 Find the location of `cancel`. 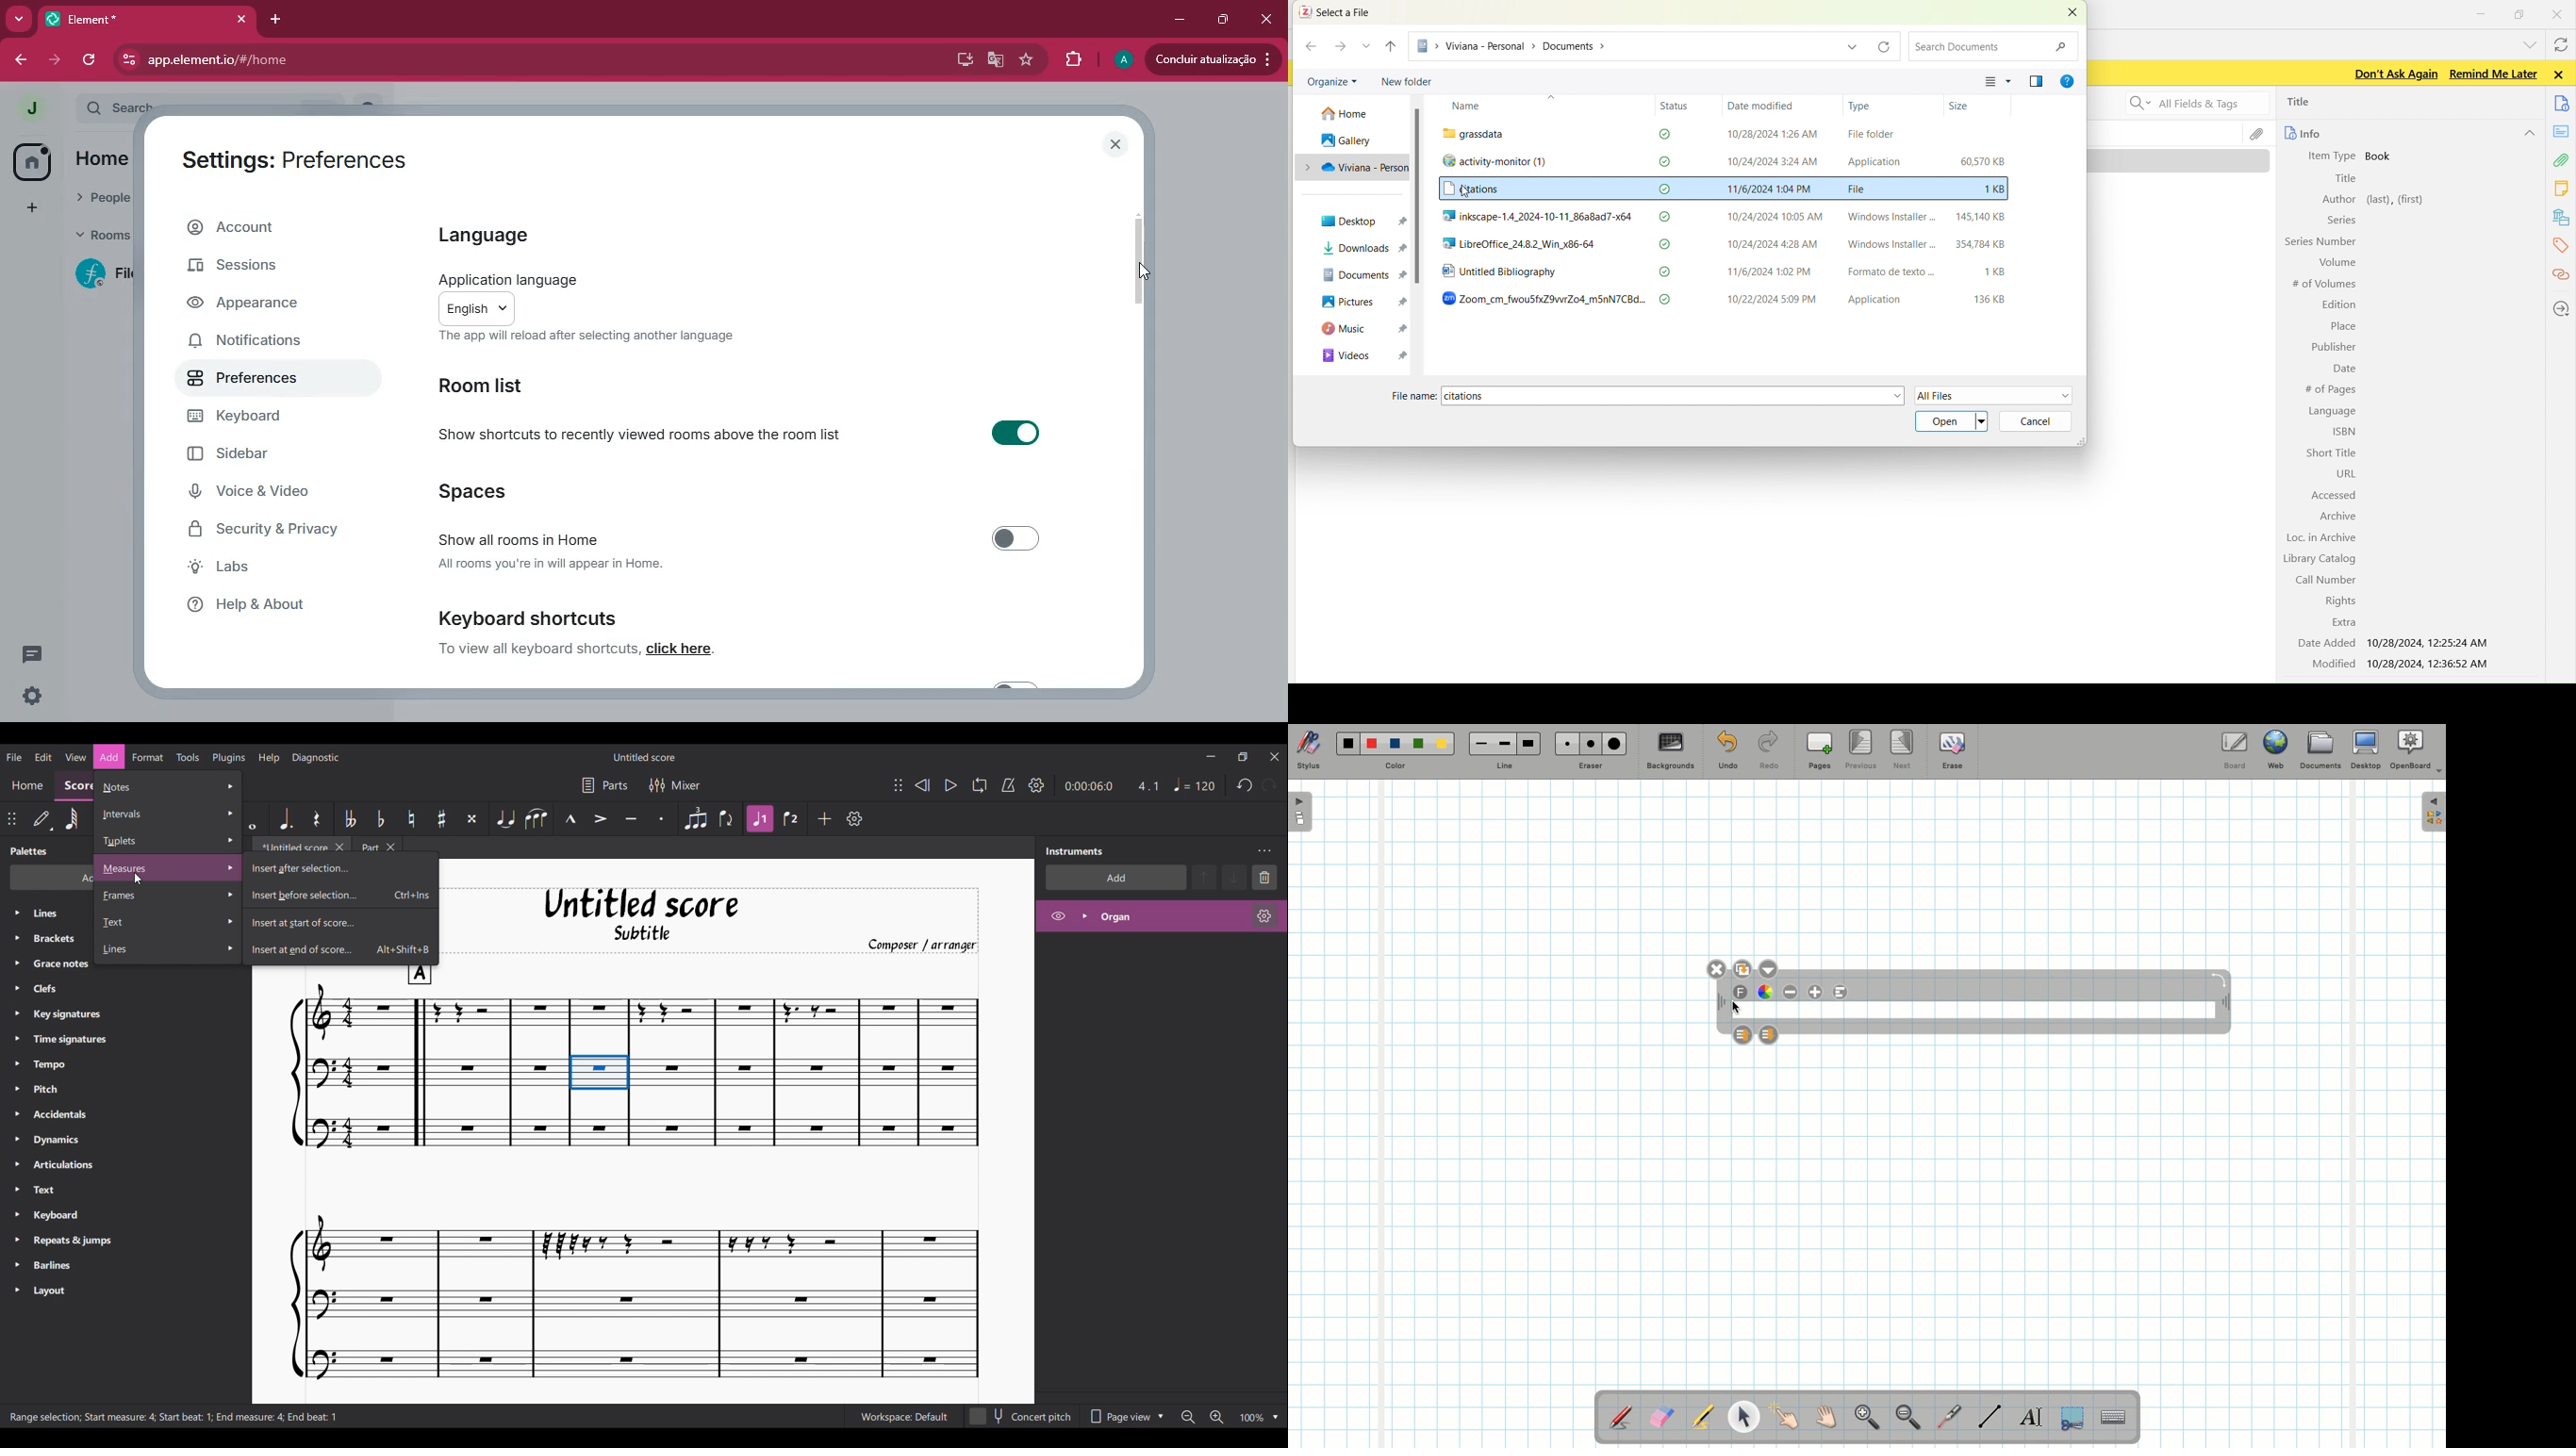

cancel is located at coordinates (2043, 421).